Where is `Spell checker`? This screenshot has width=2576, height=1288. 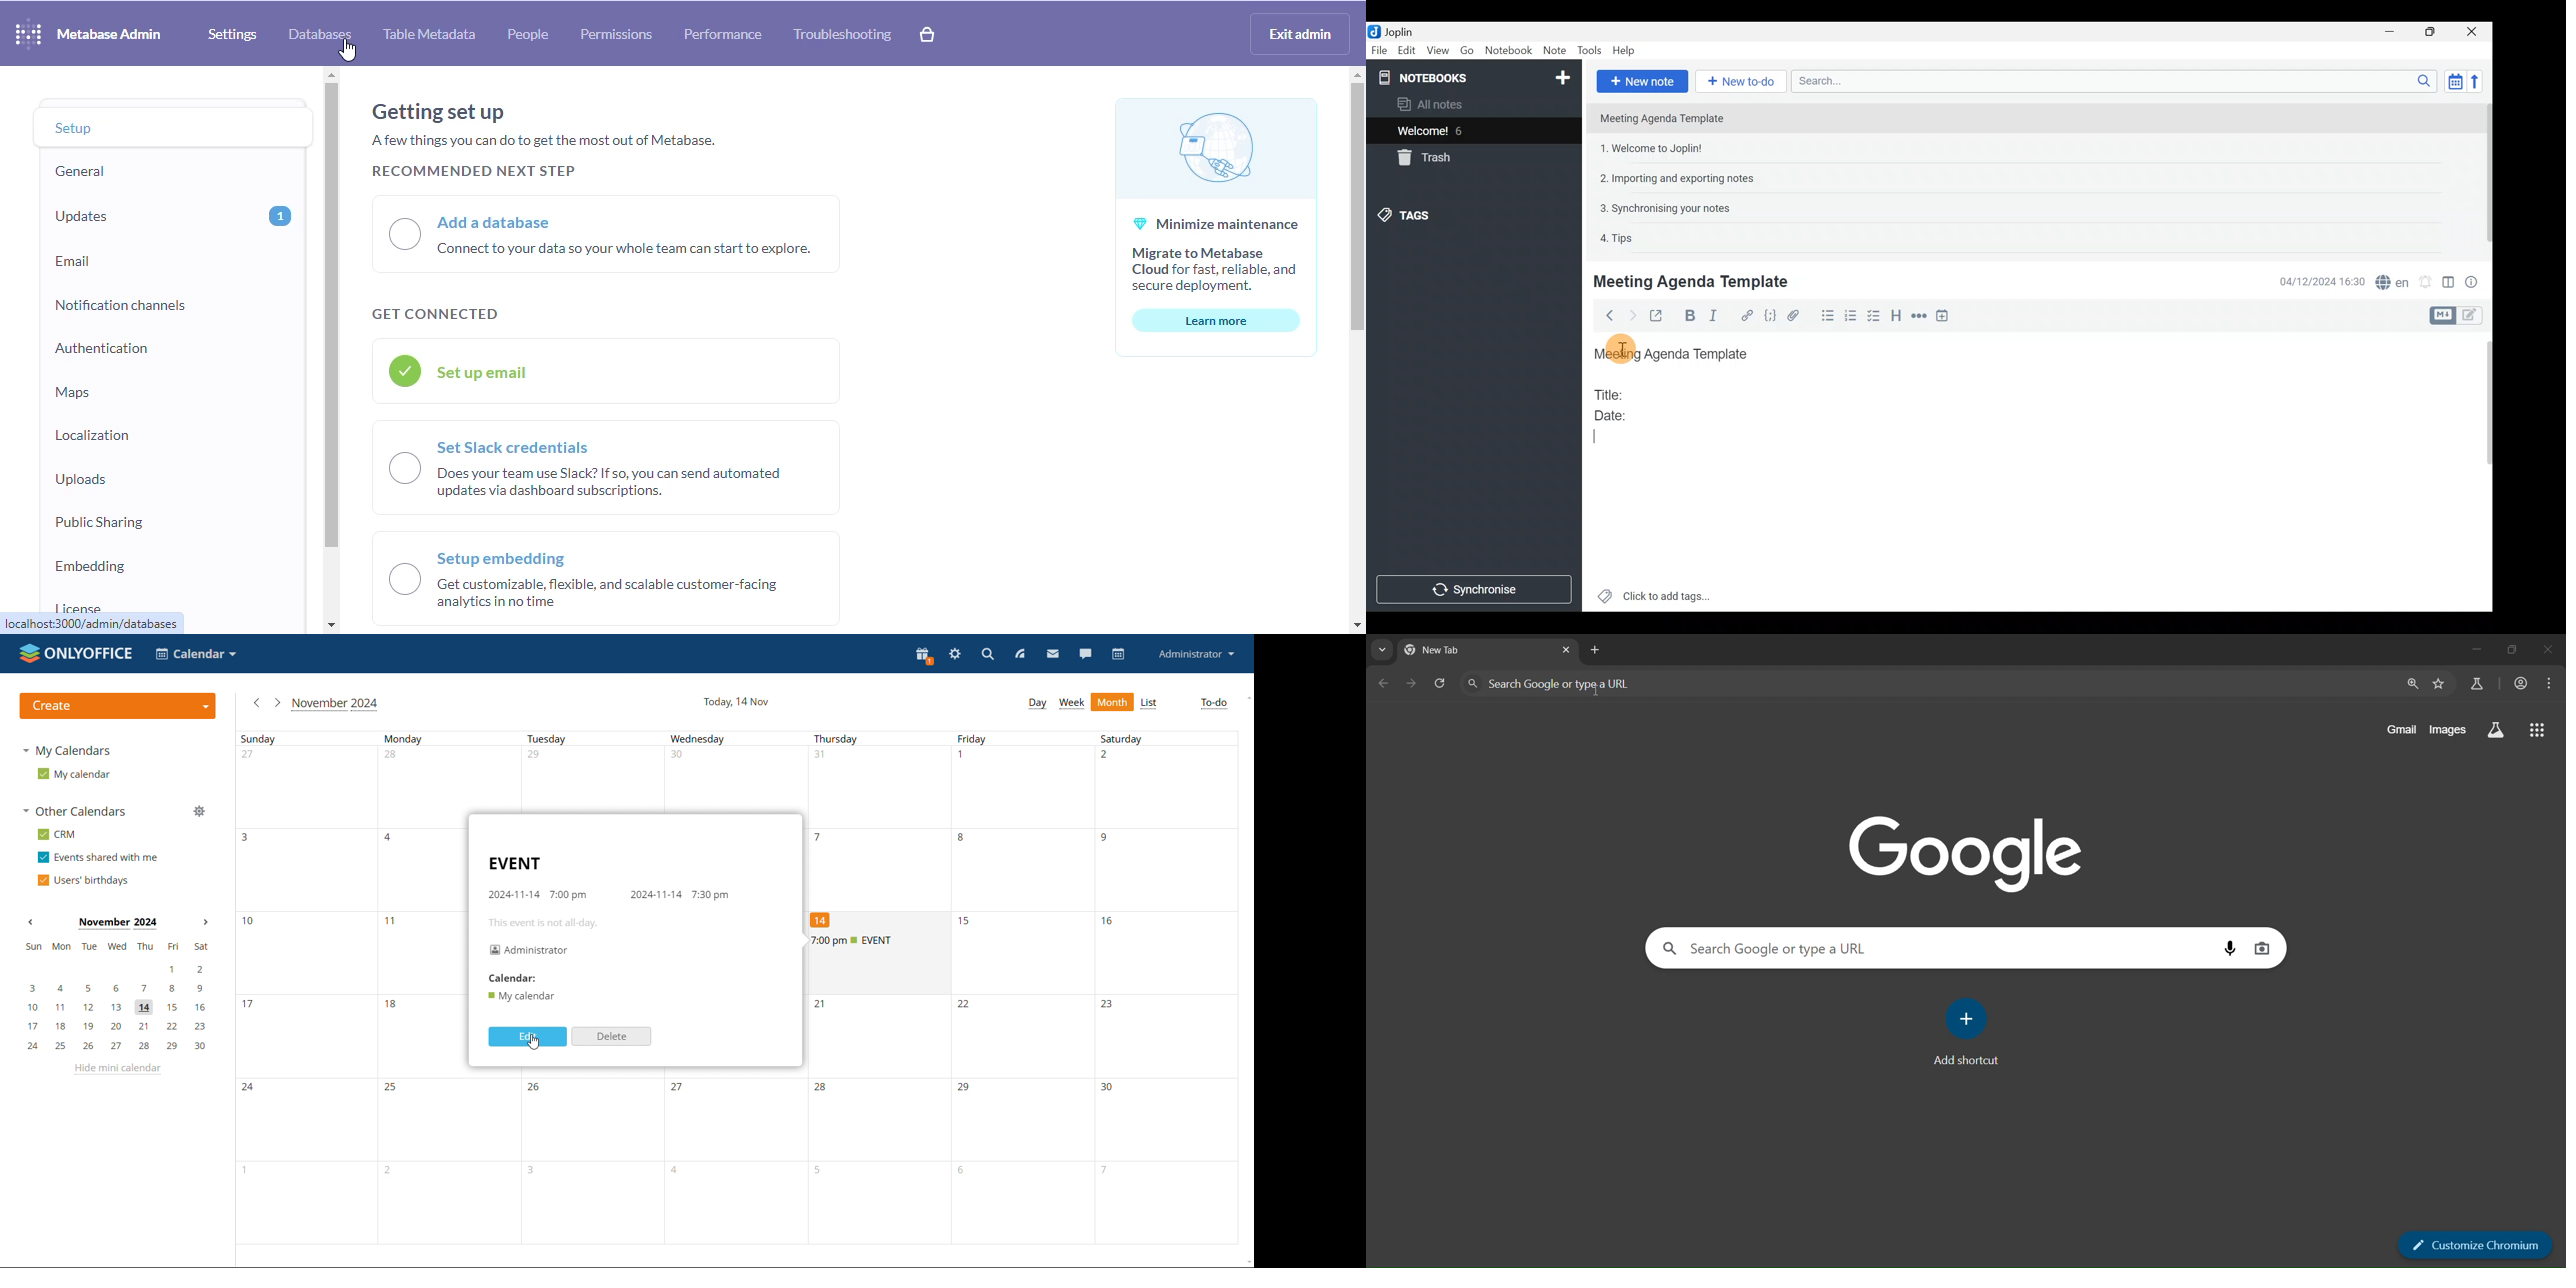
Spell checker is located at coordinates (2393, 281).